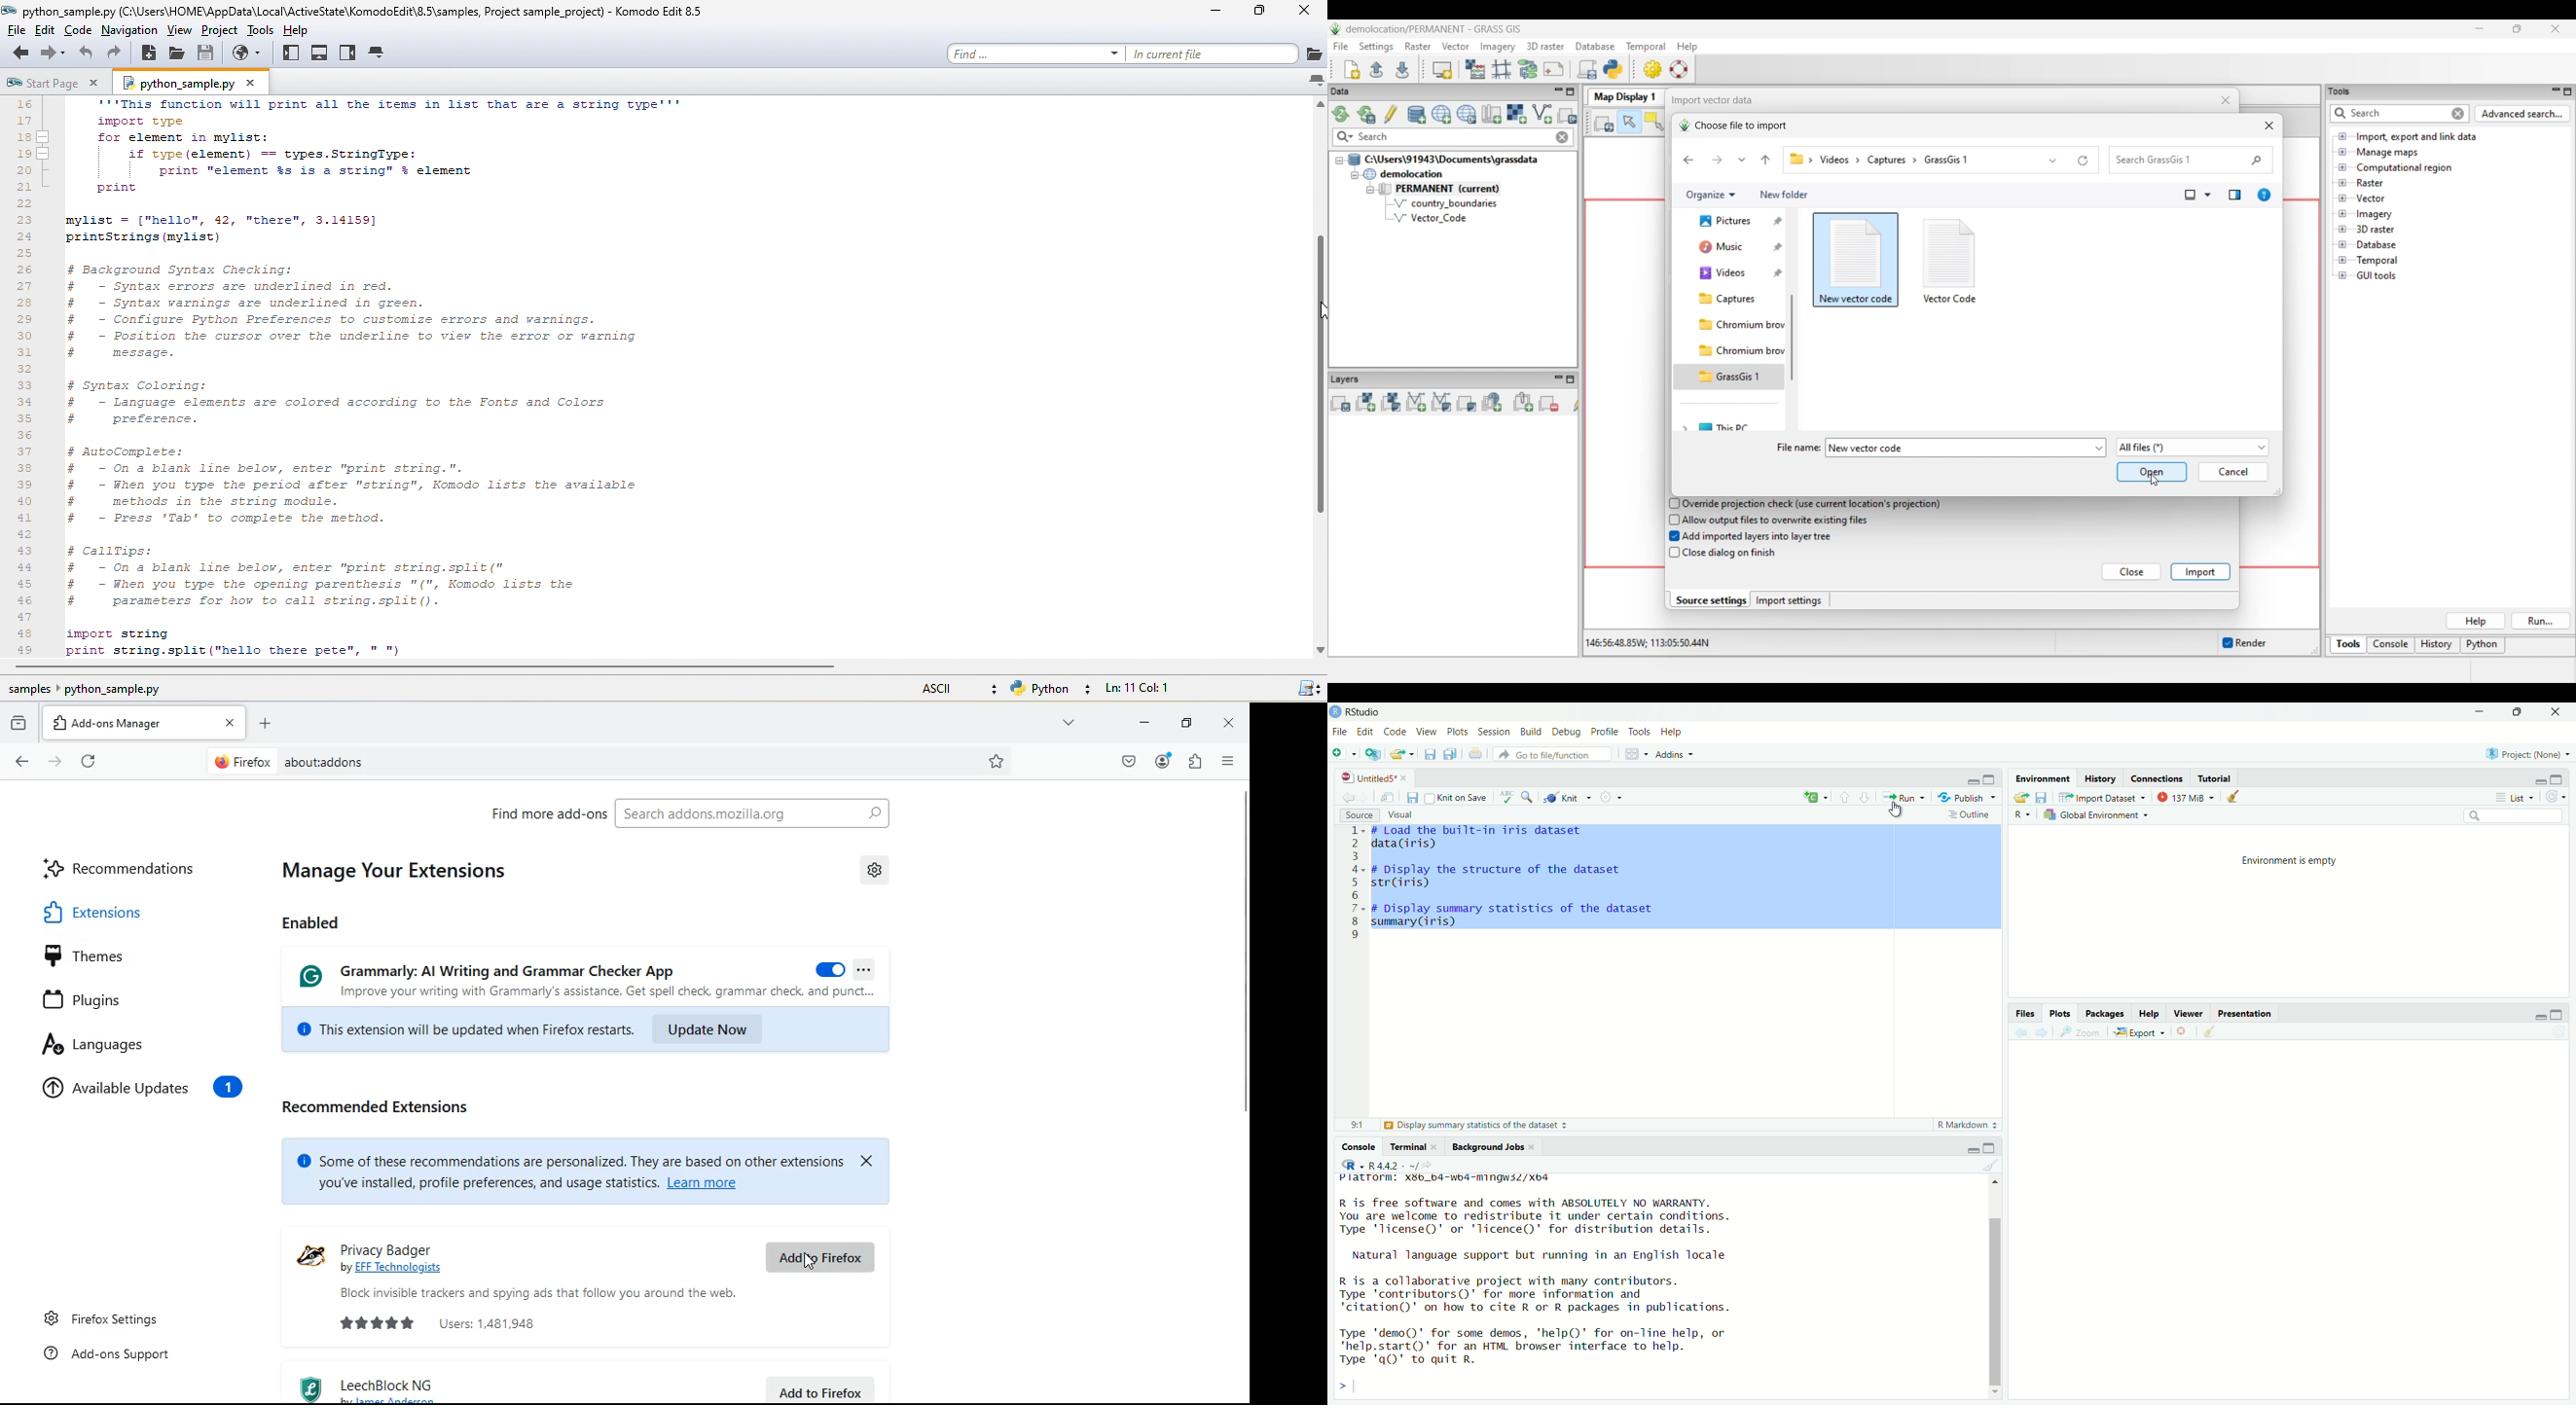 The width and height of the screenshot is (2576, 1428). Describe the element at coordinates (311, 1257) in the screenshot. I see `logo` at that location.